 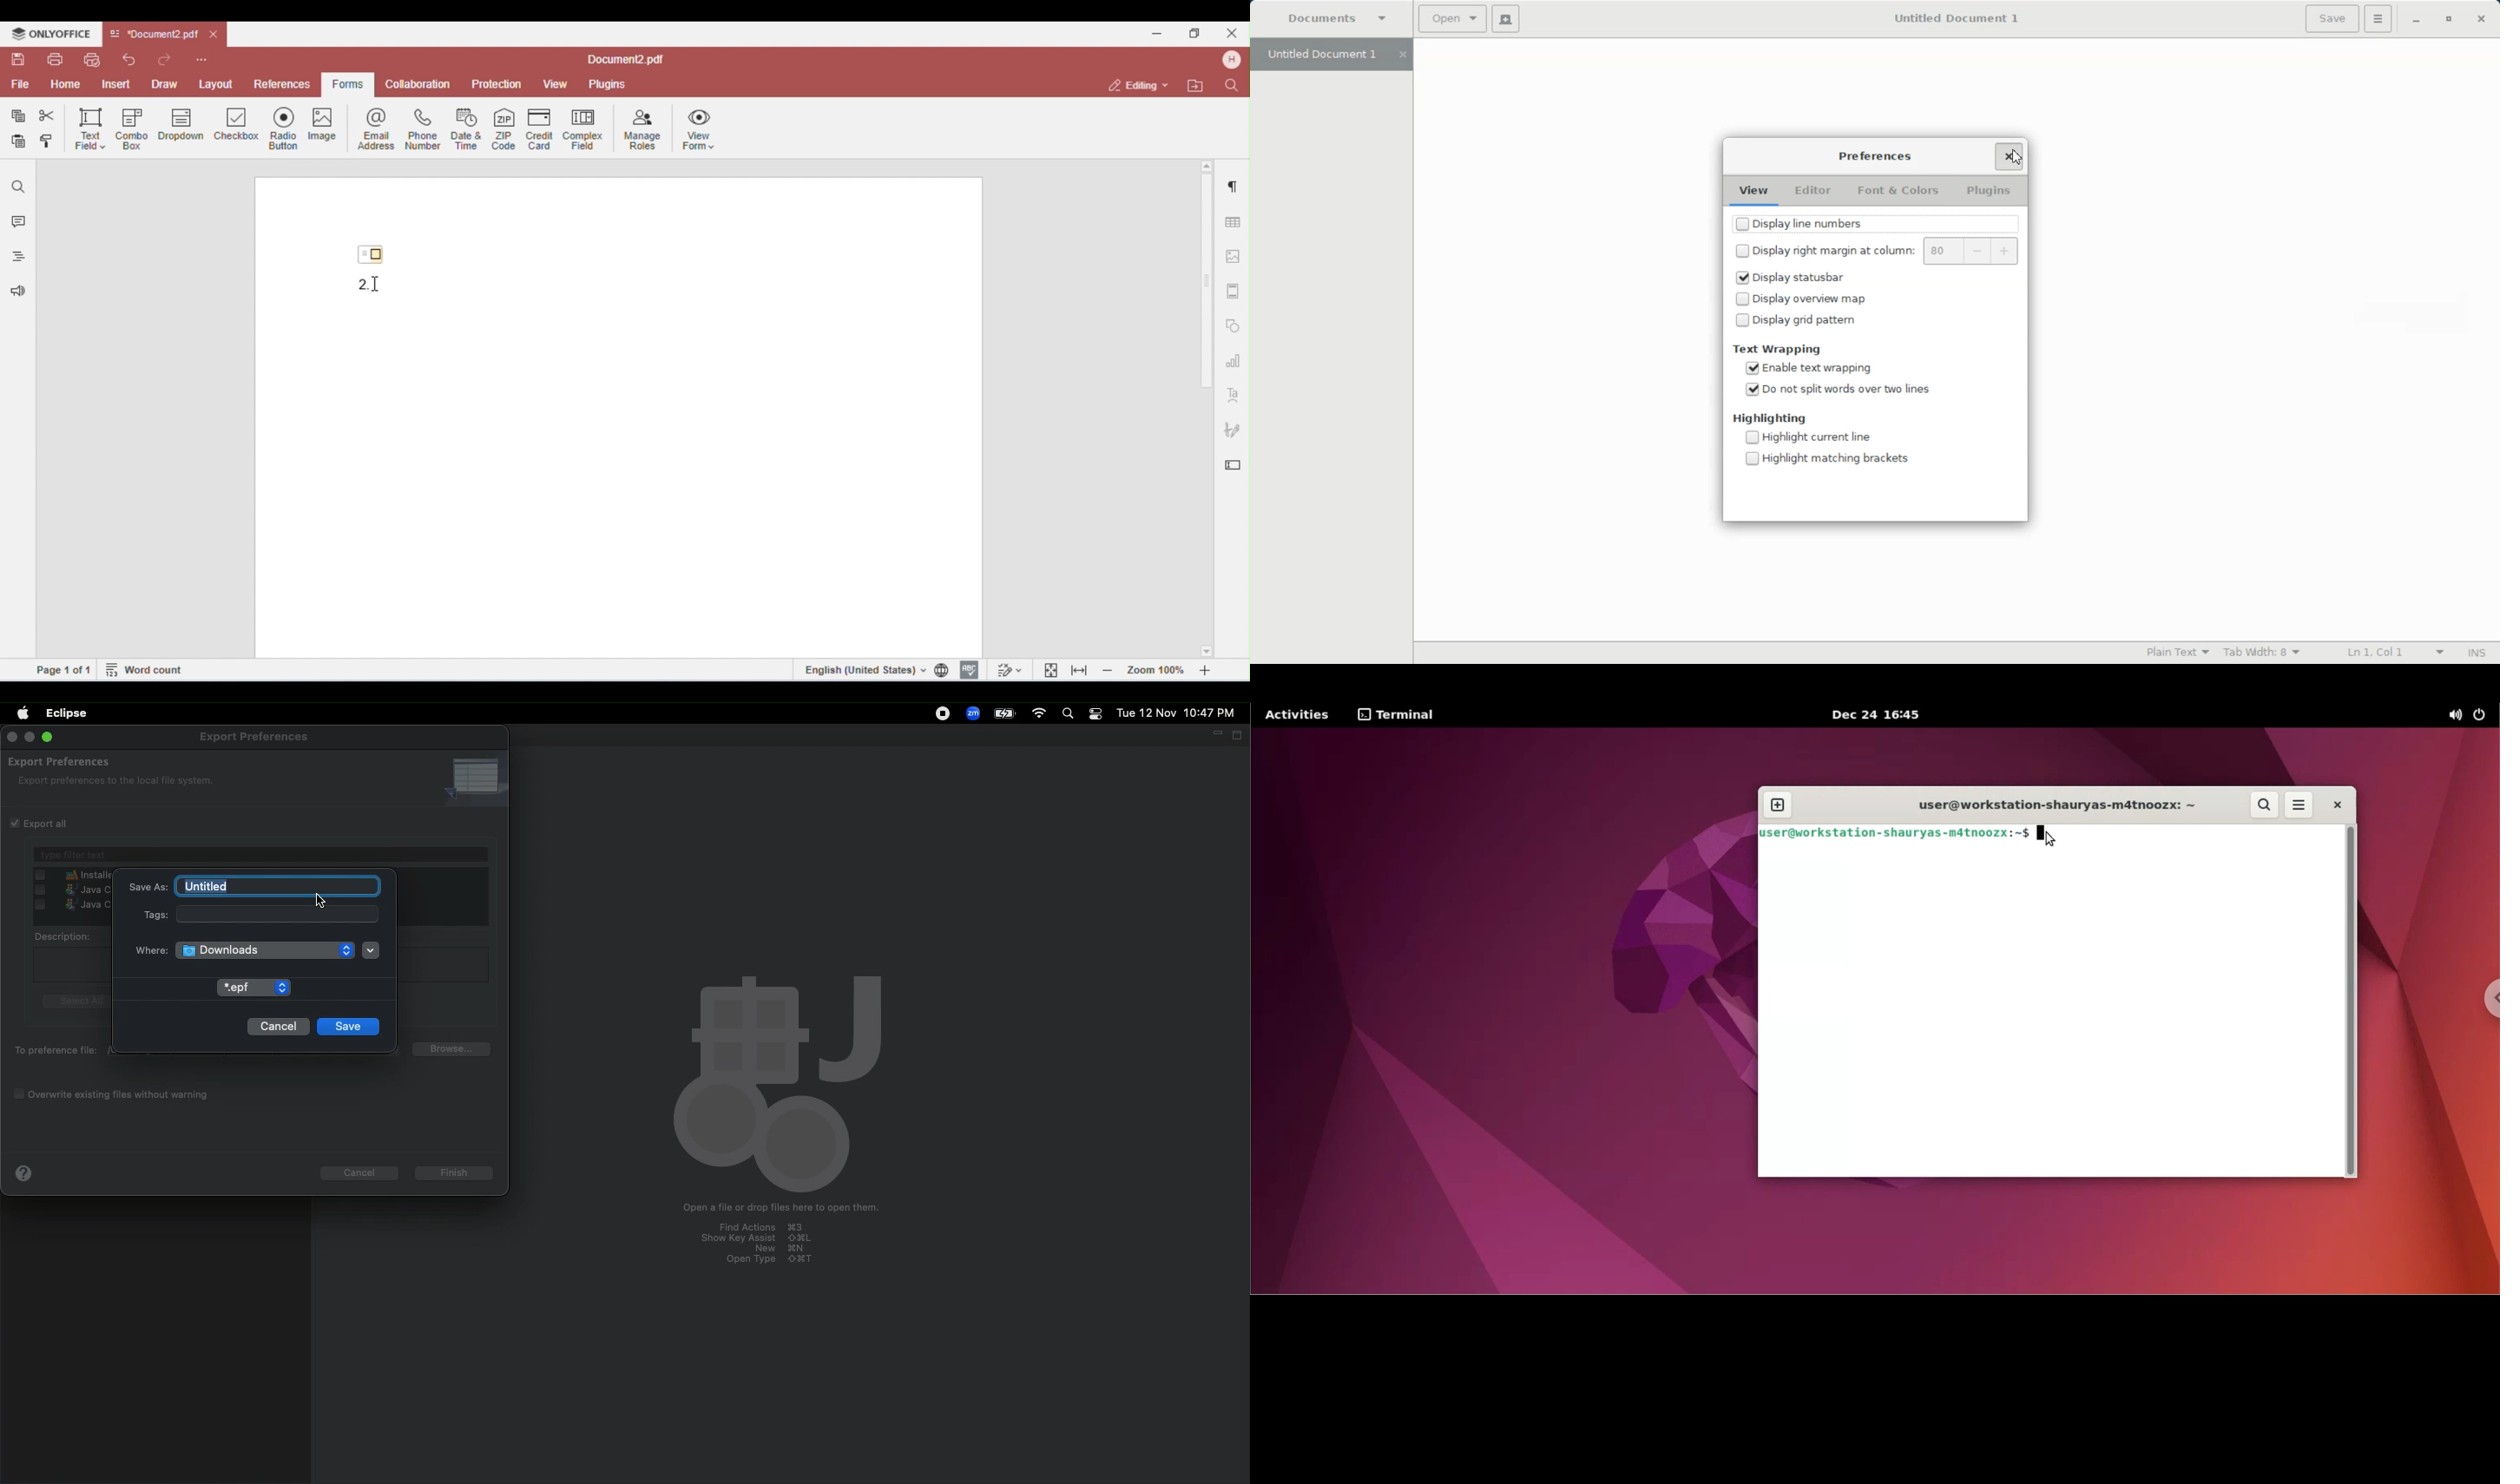 I want to click on (un)check Disable Highlight matching brackets, so click(x=1829, y=458).